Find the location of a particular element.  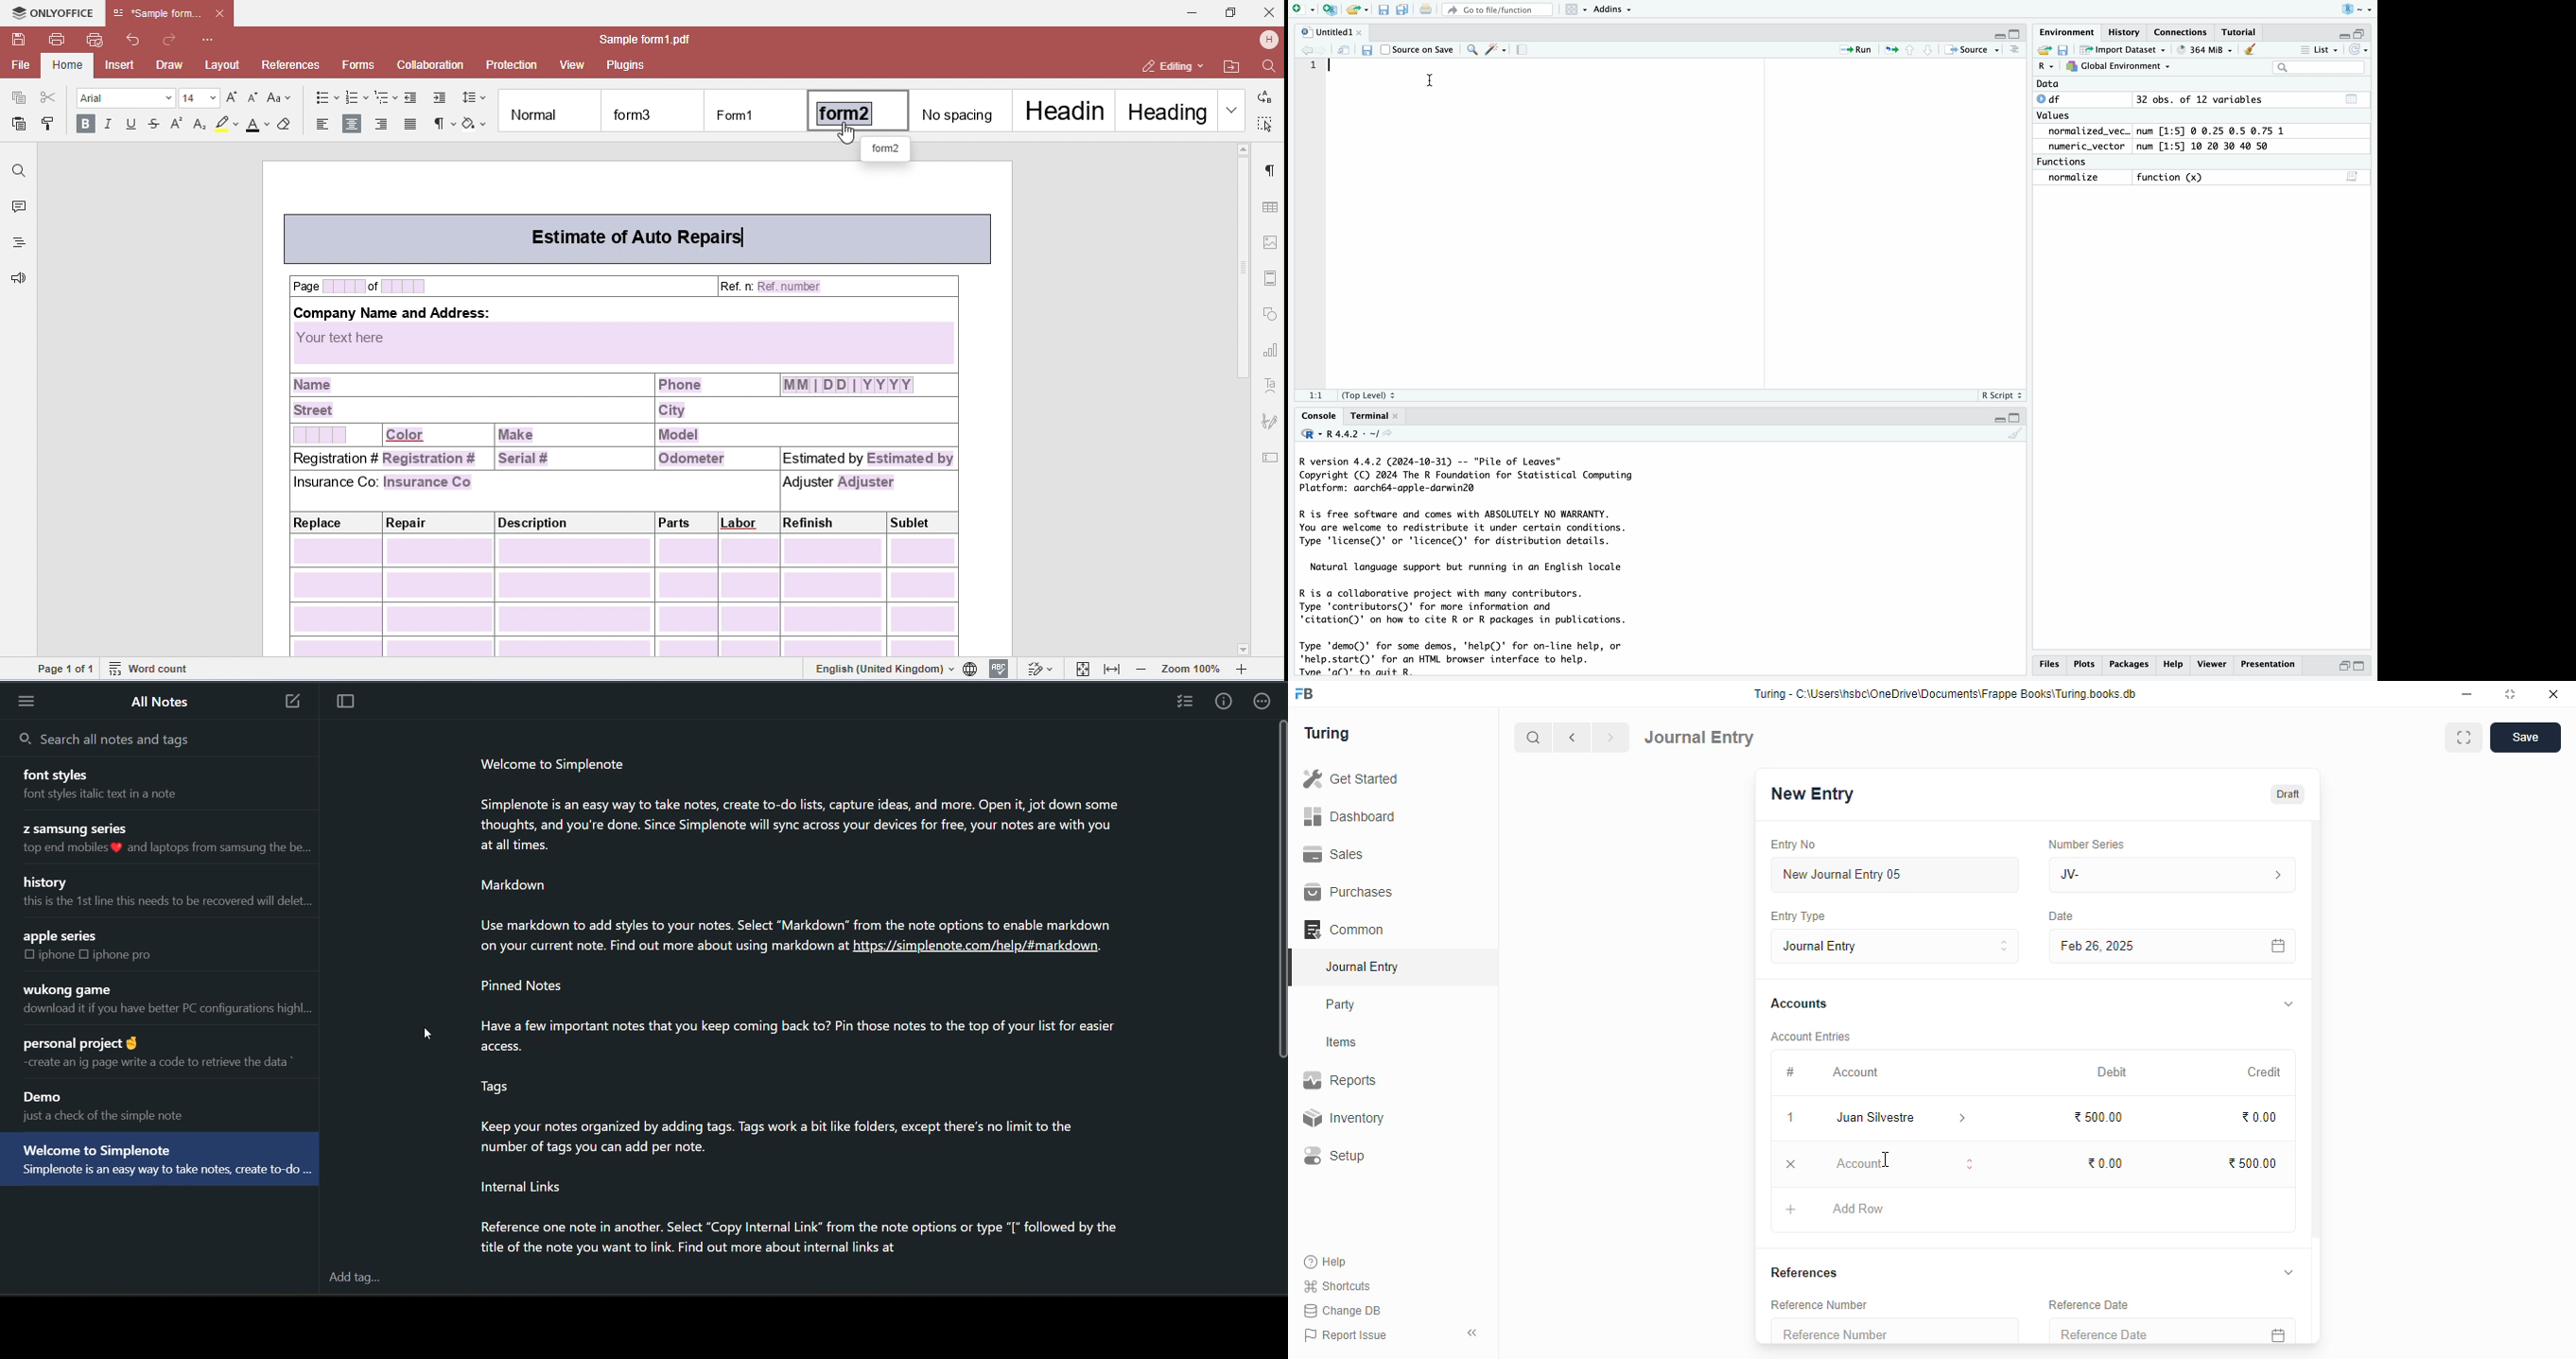

Go to file/function is located at coordinates (1496, 9).